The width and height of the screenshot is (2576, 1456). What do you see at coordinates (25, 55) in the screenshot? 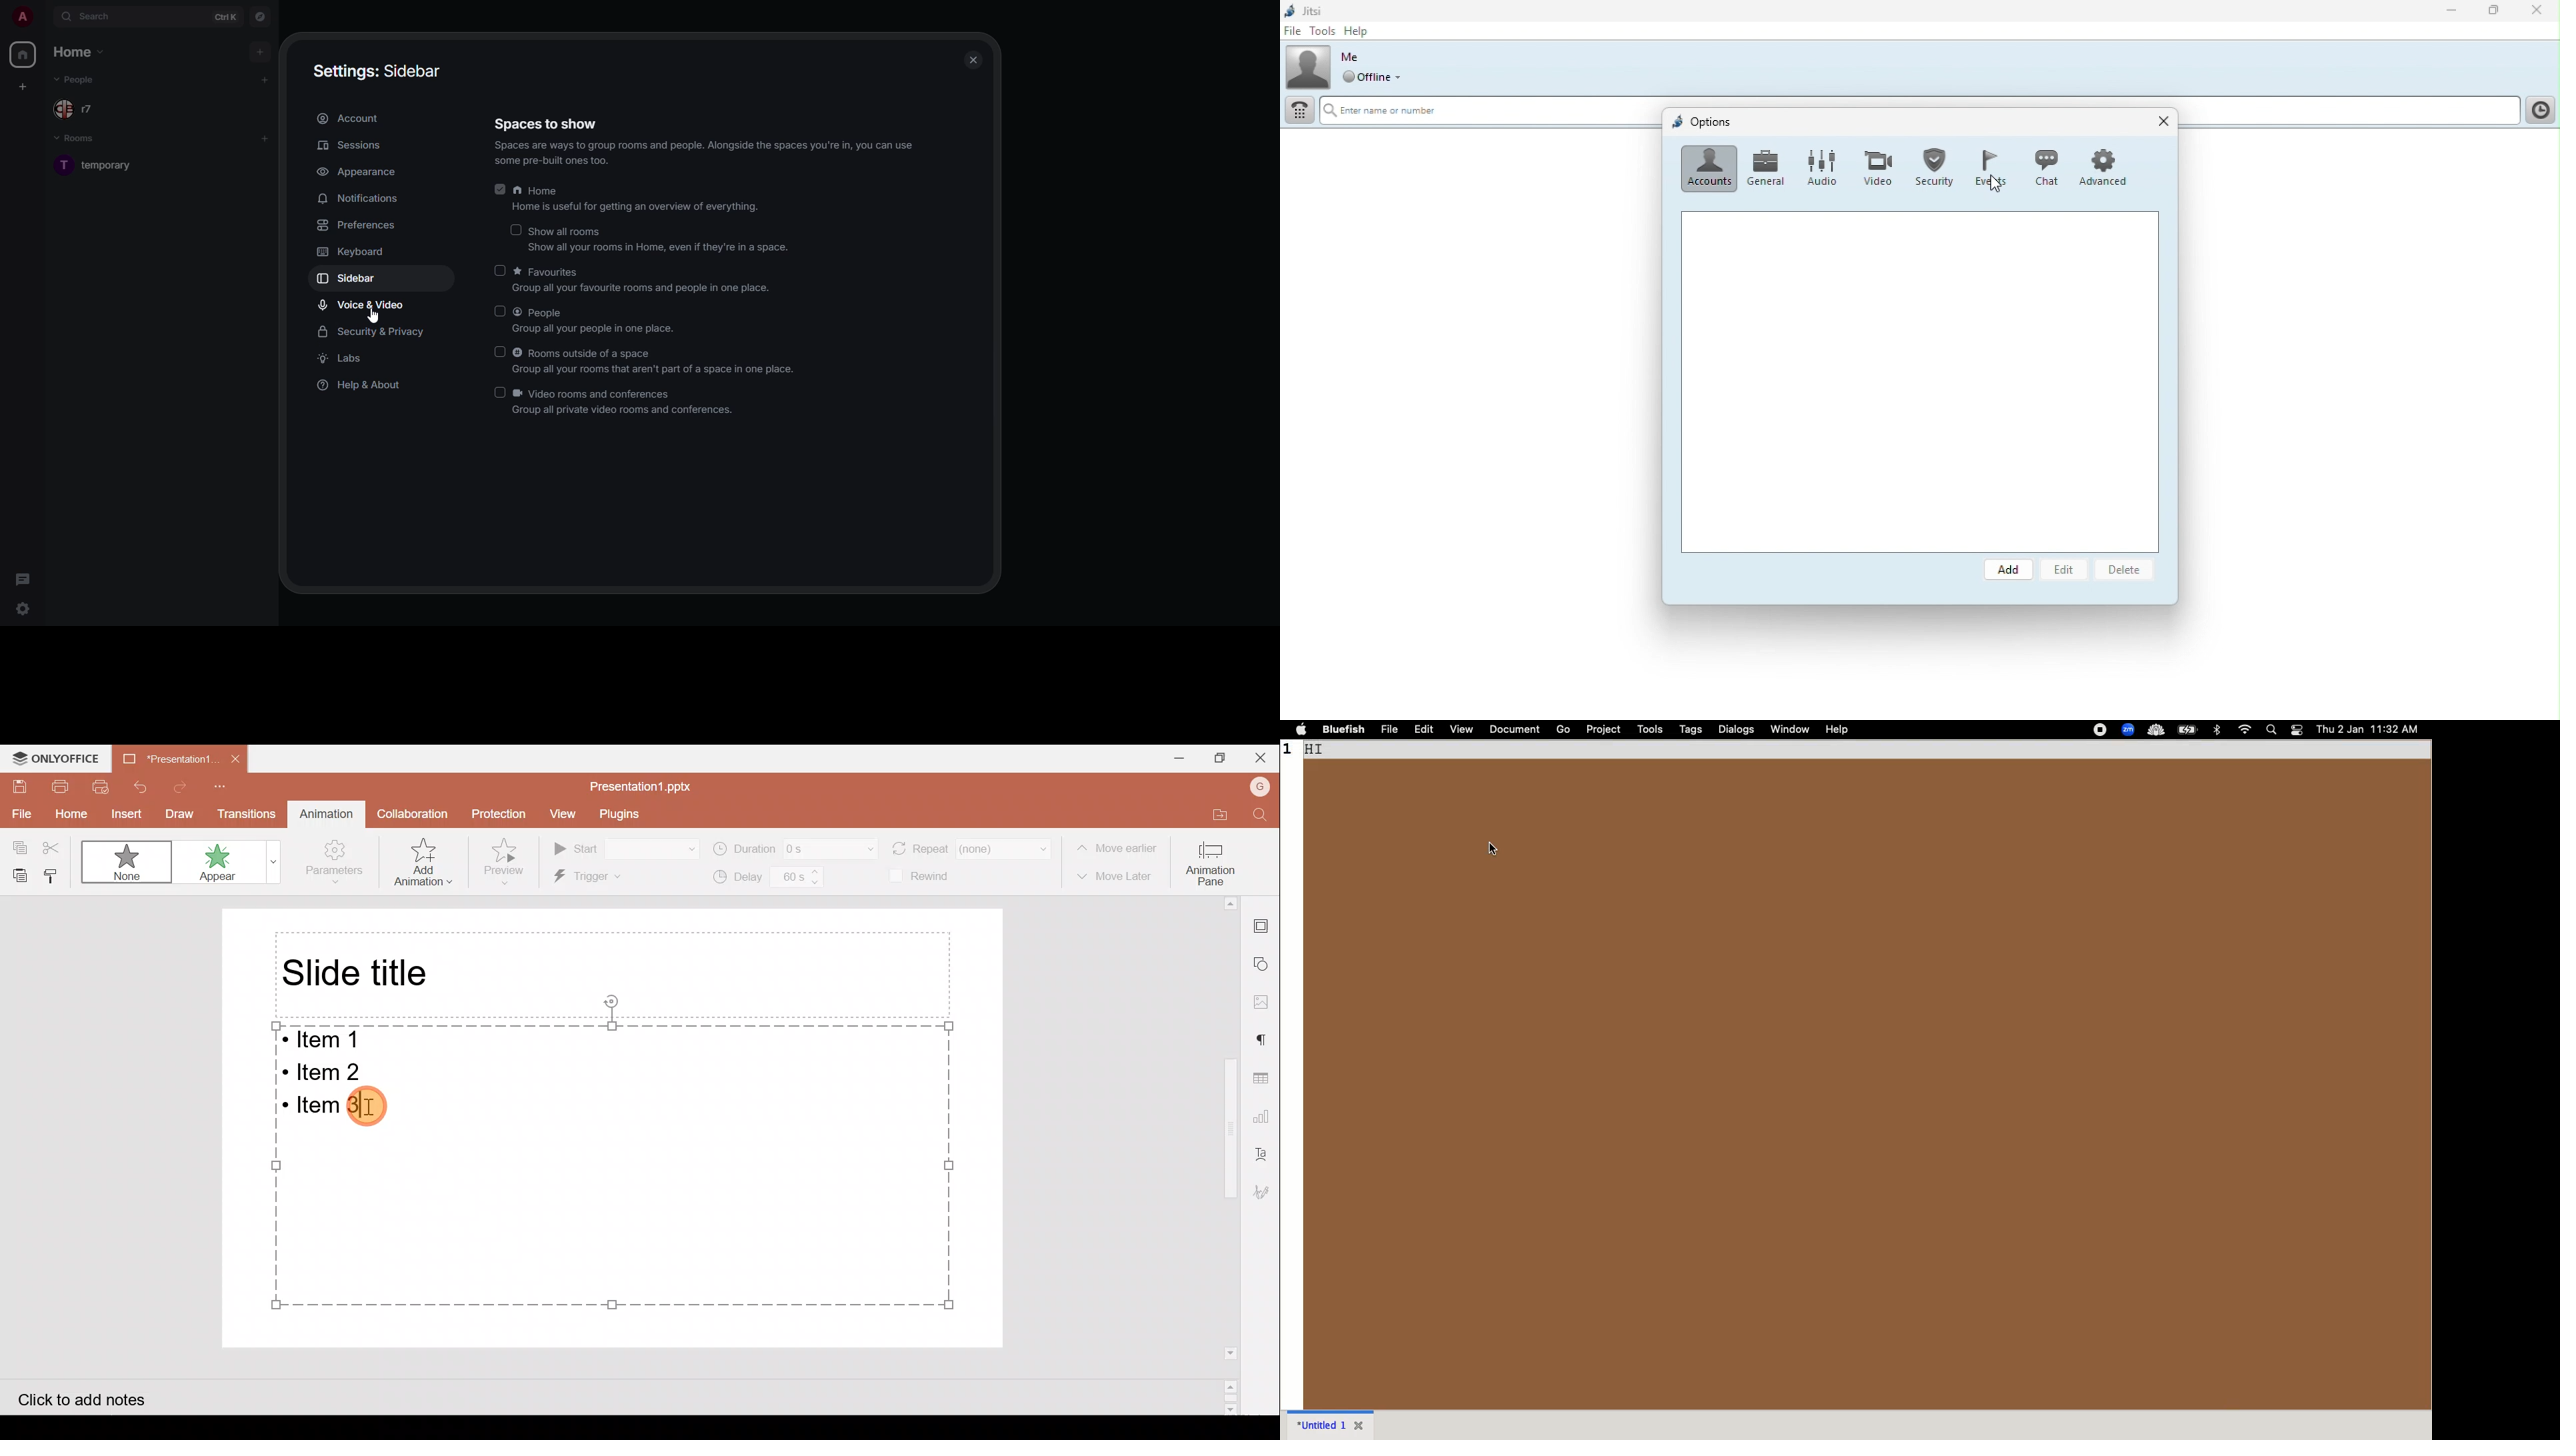
I see `home` at bounding box center [25, 55].